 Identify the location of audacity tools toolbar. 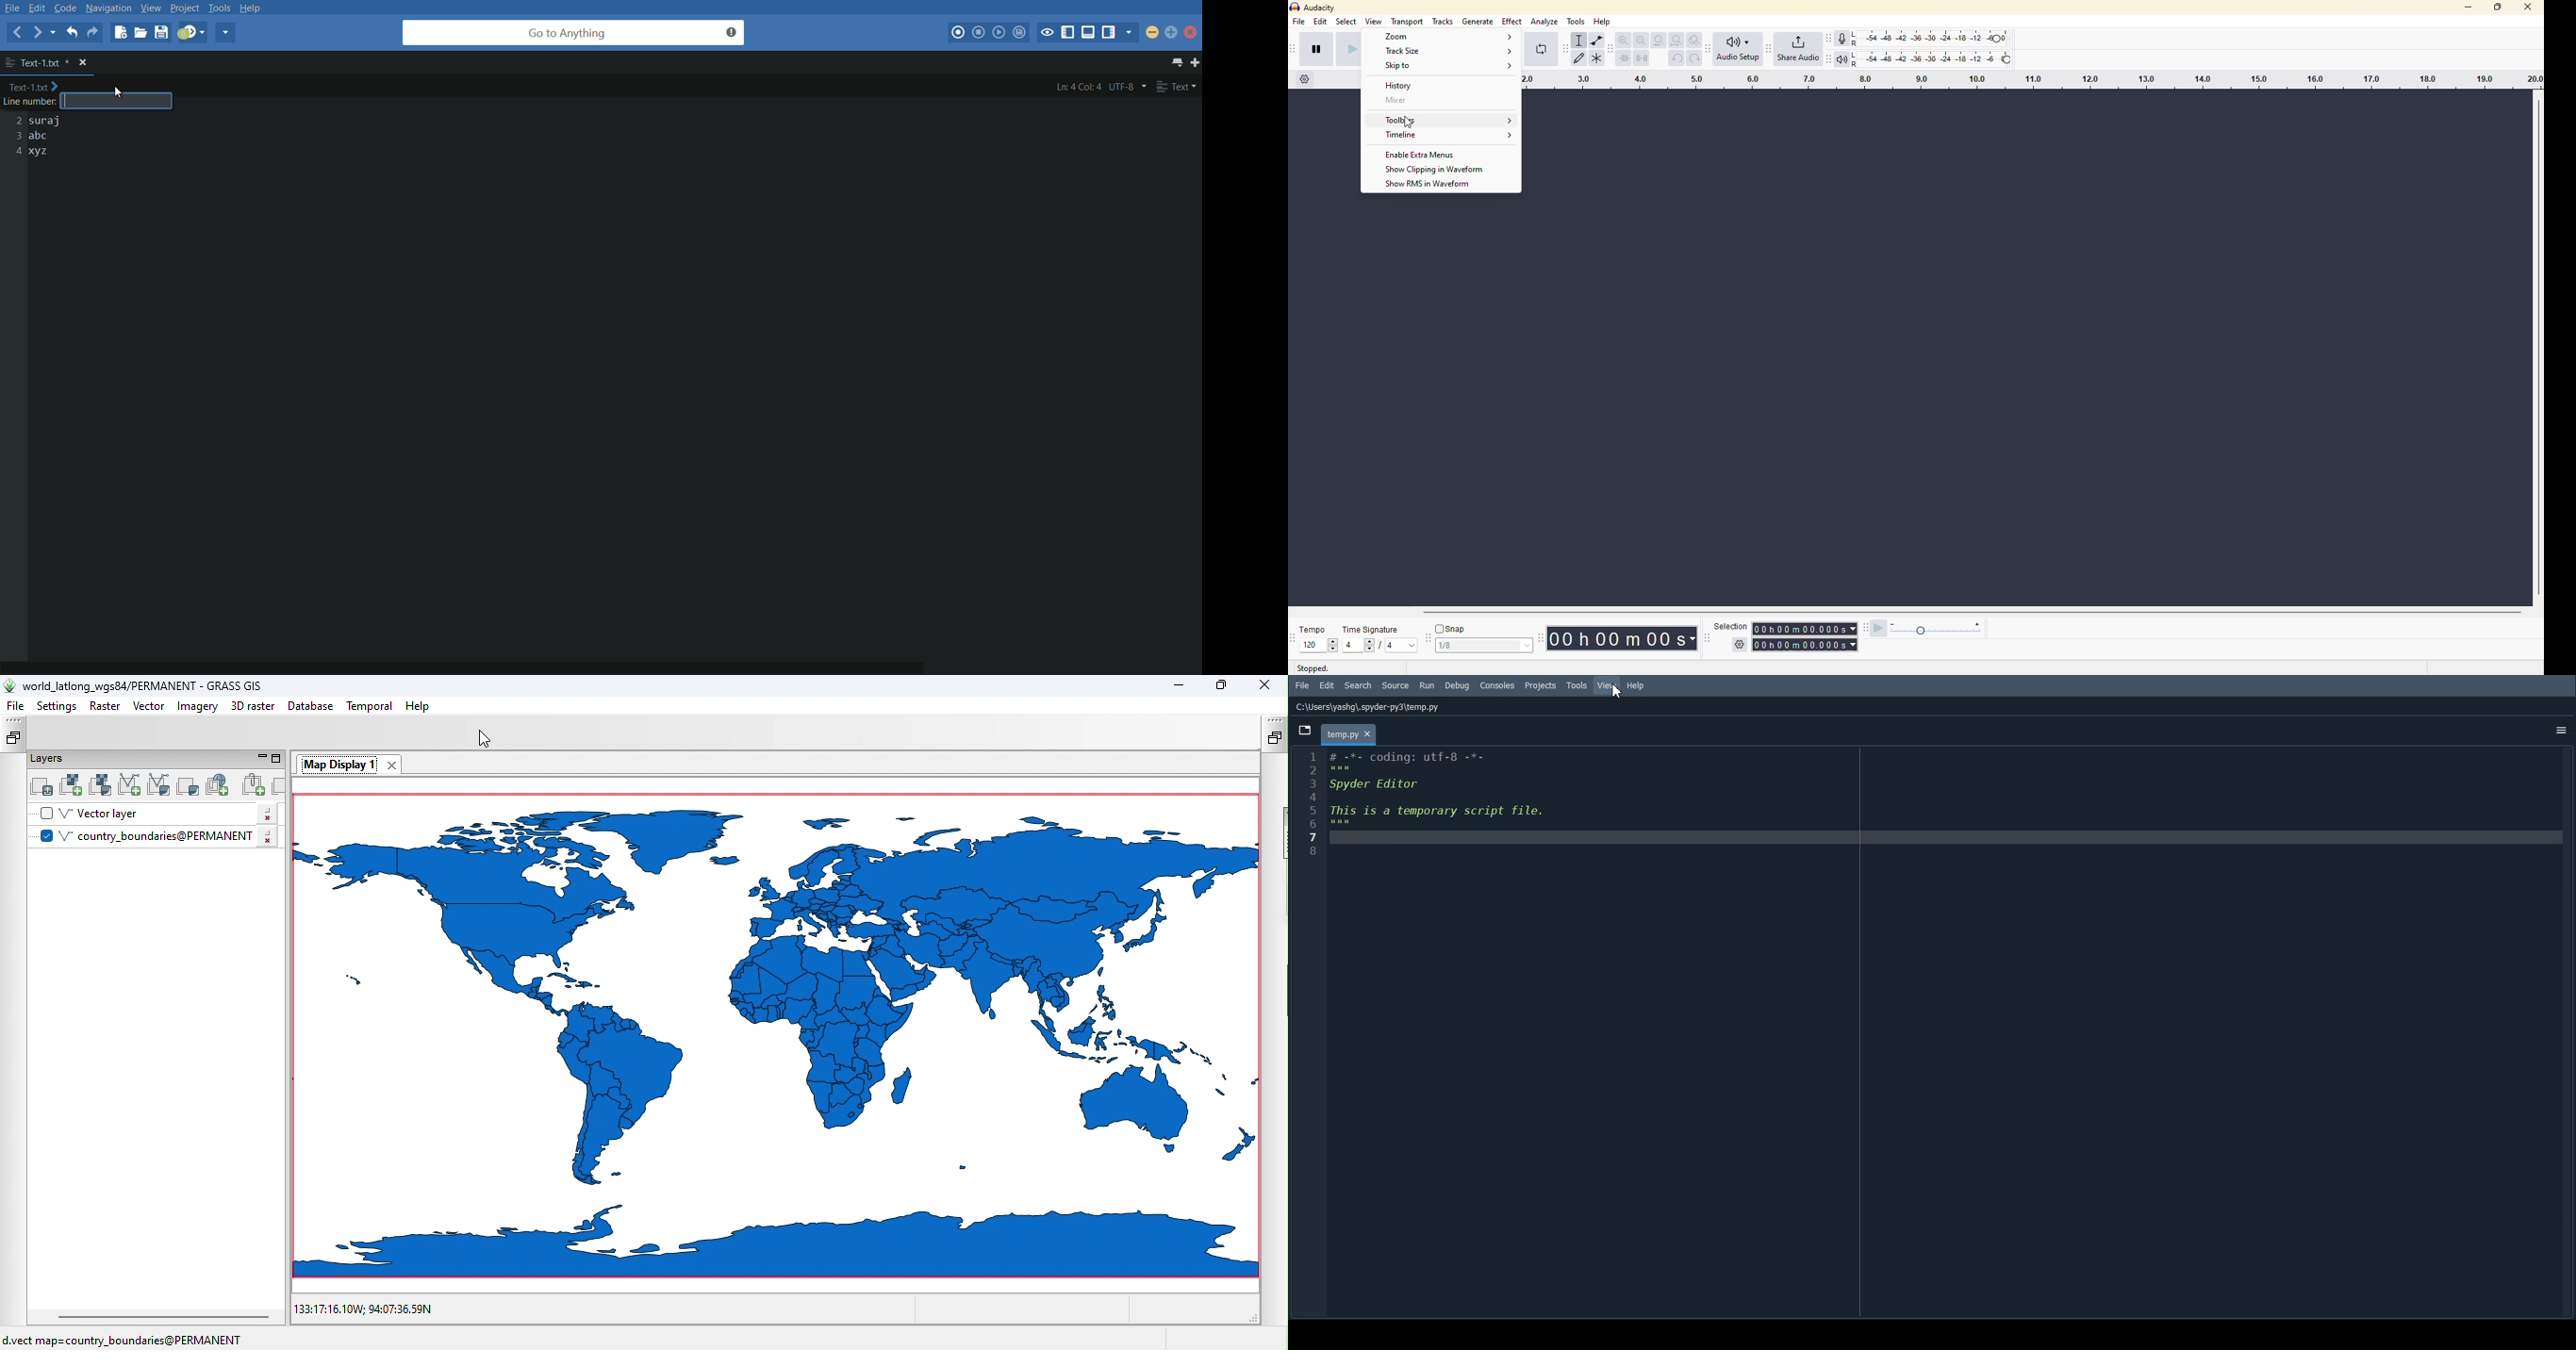
(1565, 48).